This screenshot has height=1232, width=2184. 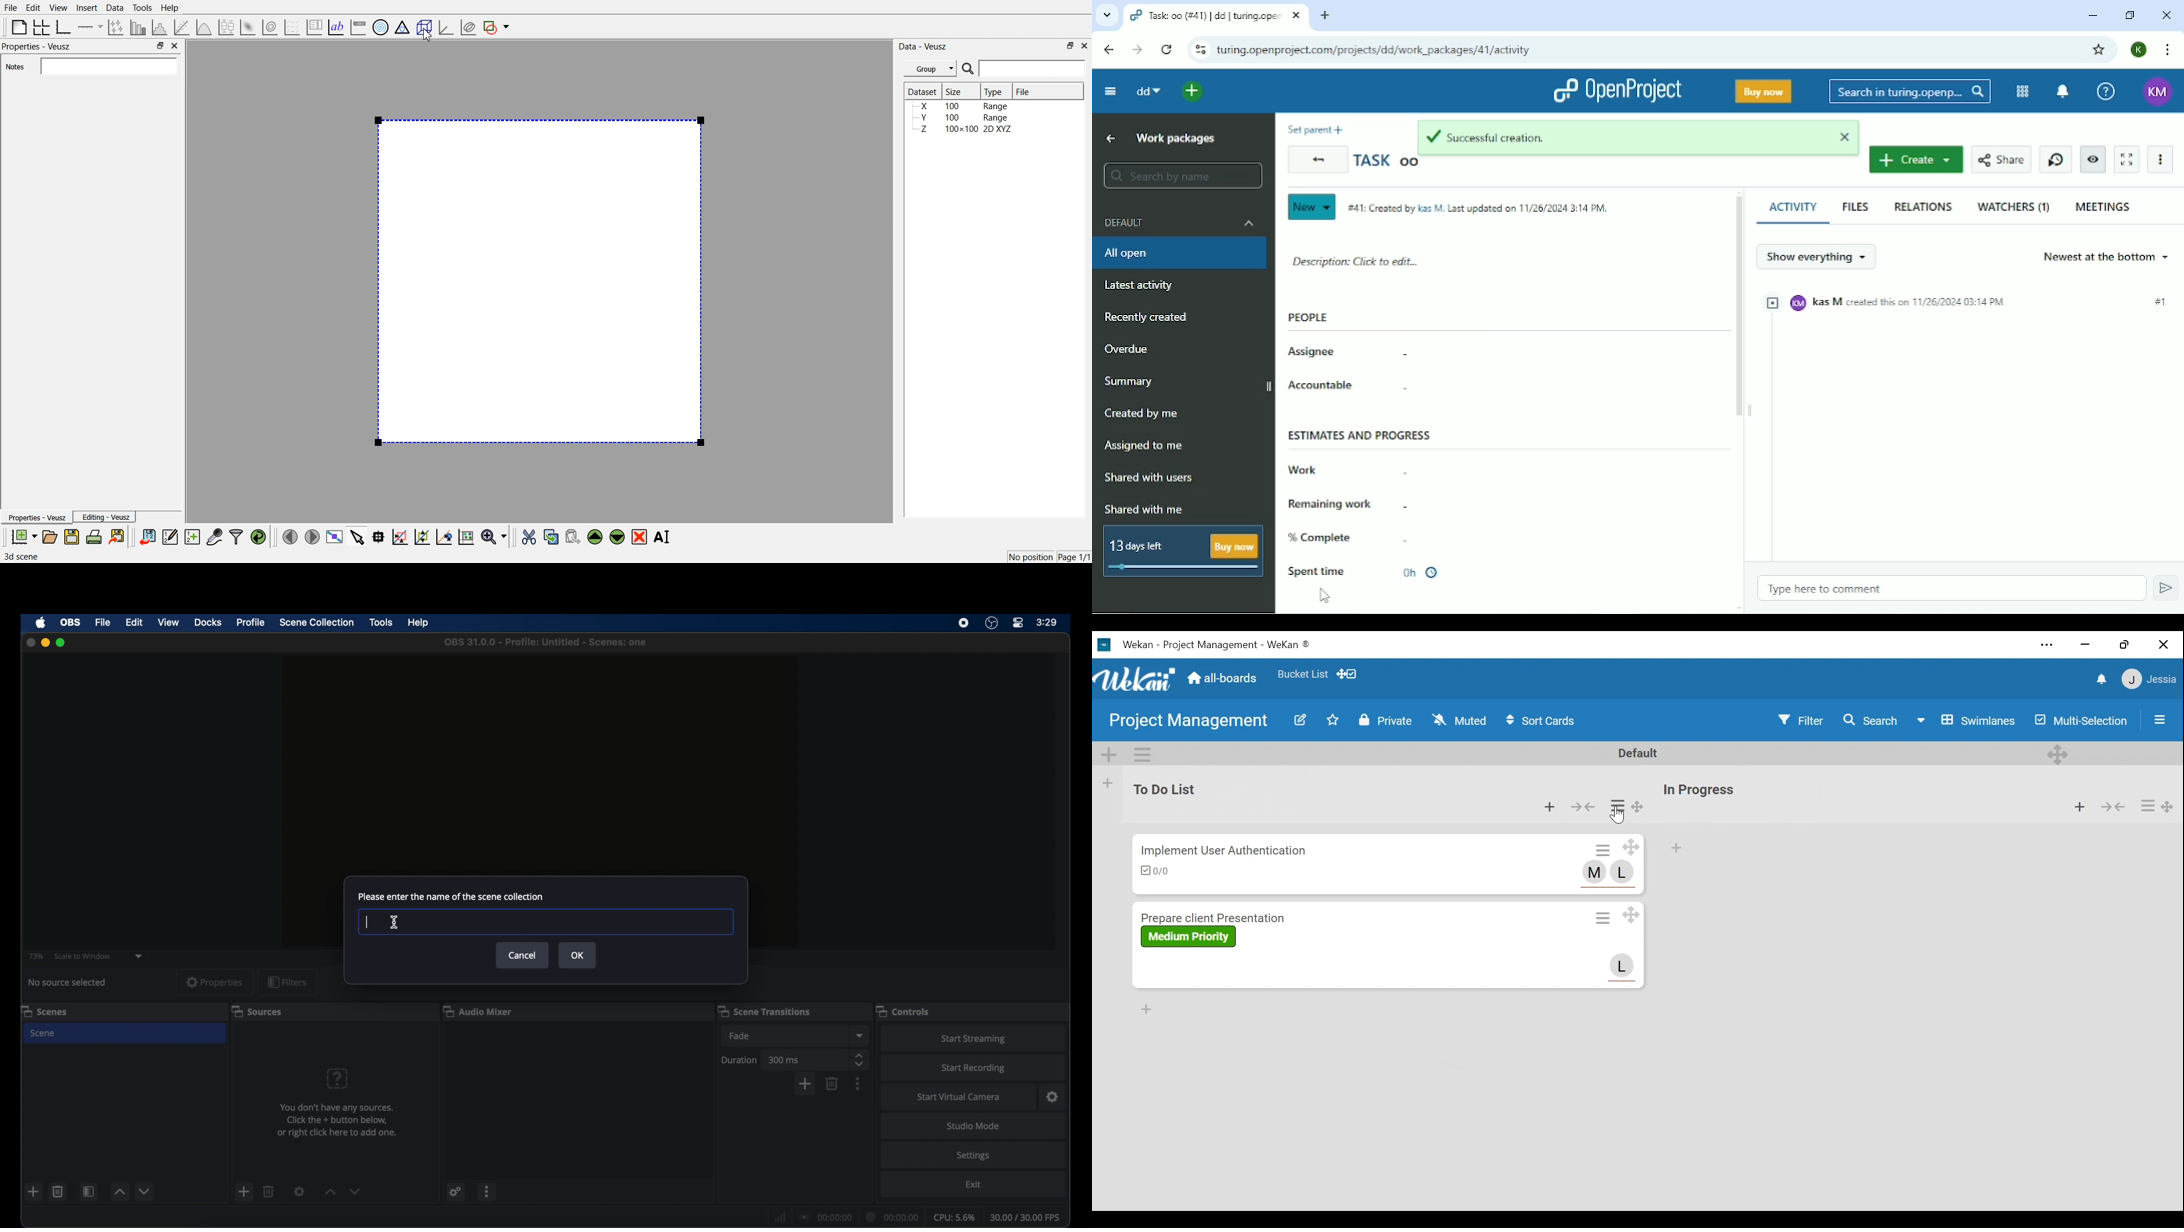 What do you see at coordinates (329, 1192) in the screenshot?
I see `increment` at bounding box center [329, 1192].